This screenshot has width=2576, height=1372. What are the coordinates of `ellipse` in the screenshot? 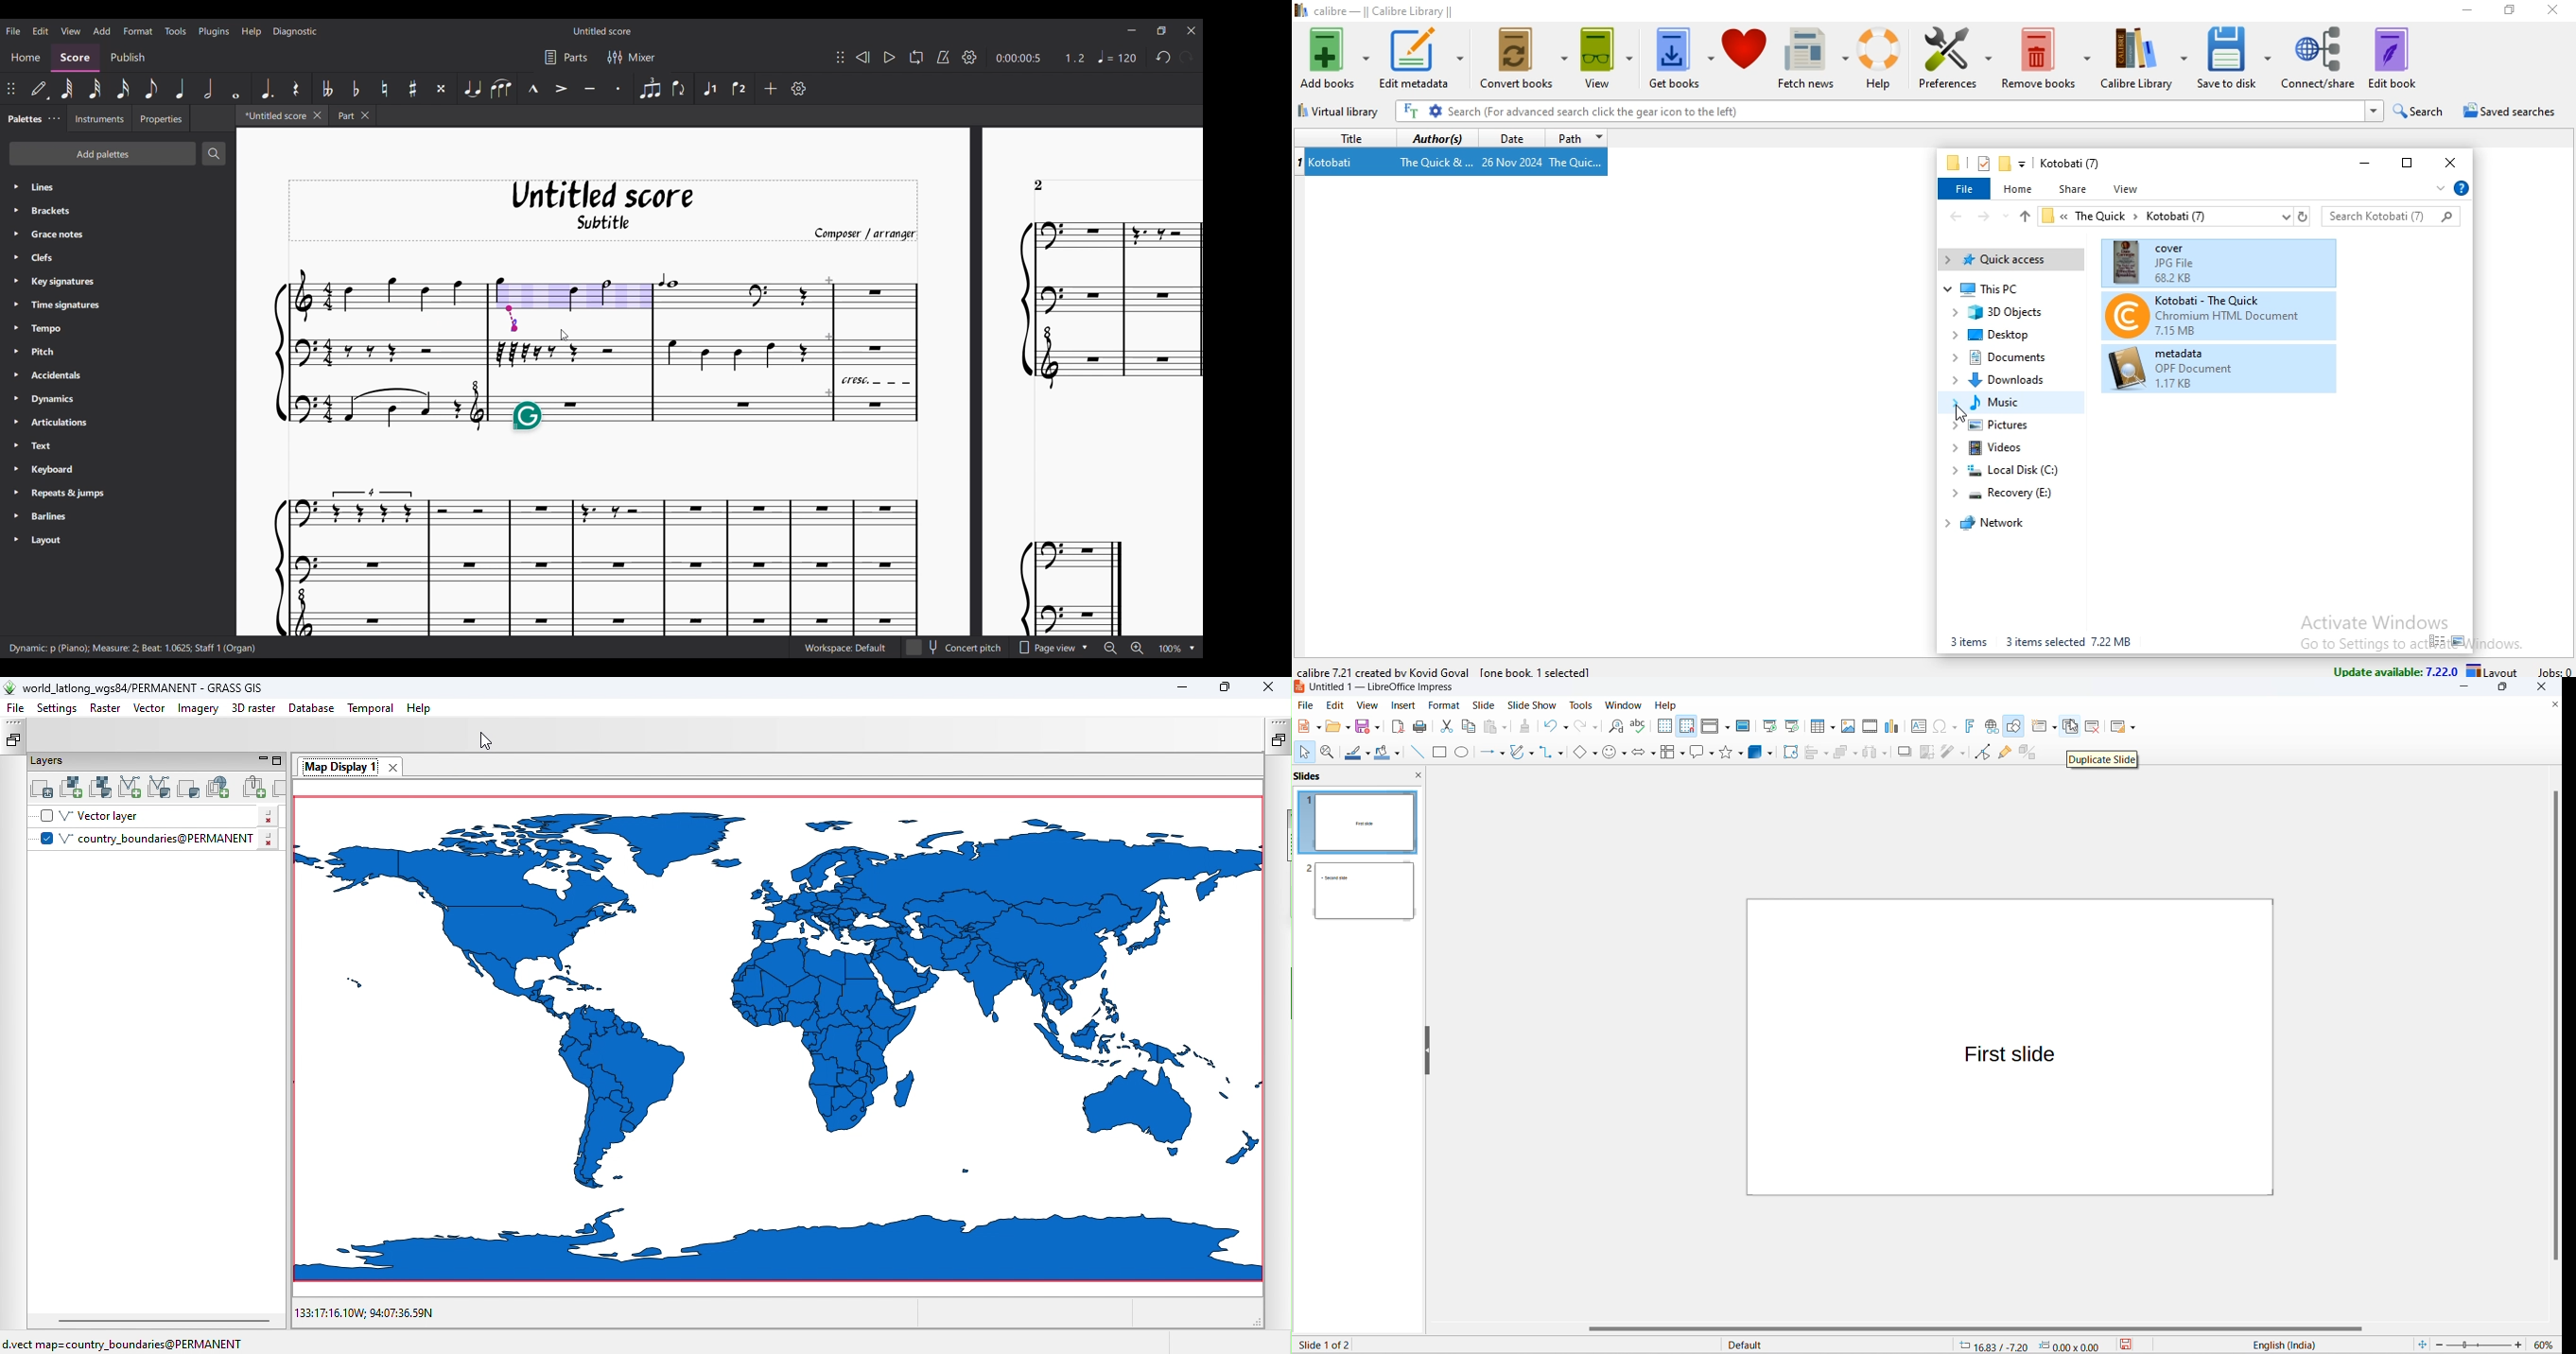 It's located at (1462, 753).